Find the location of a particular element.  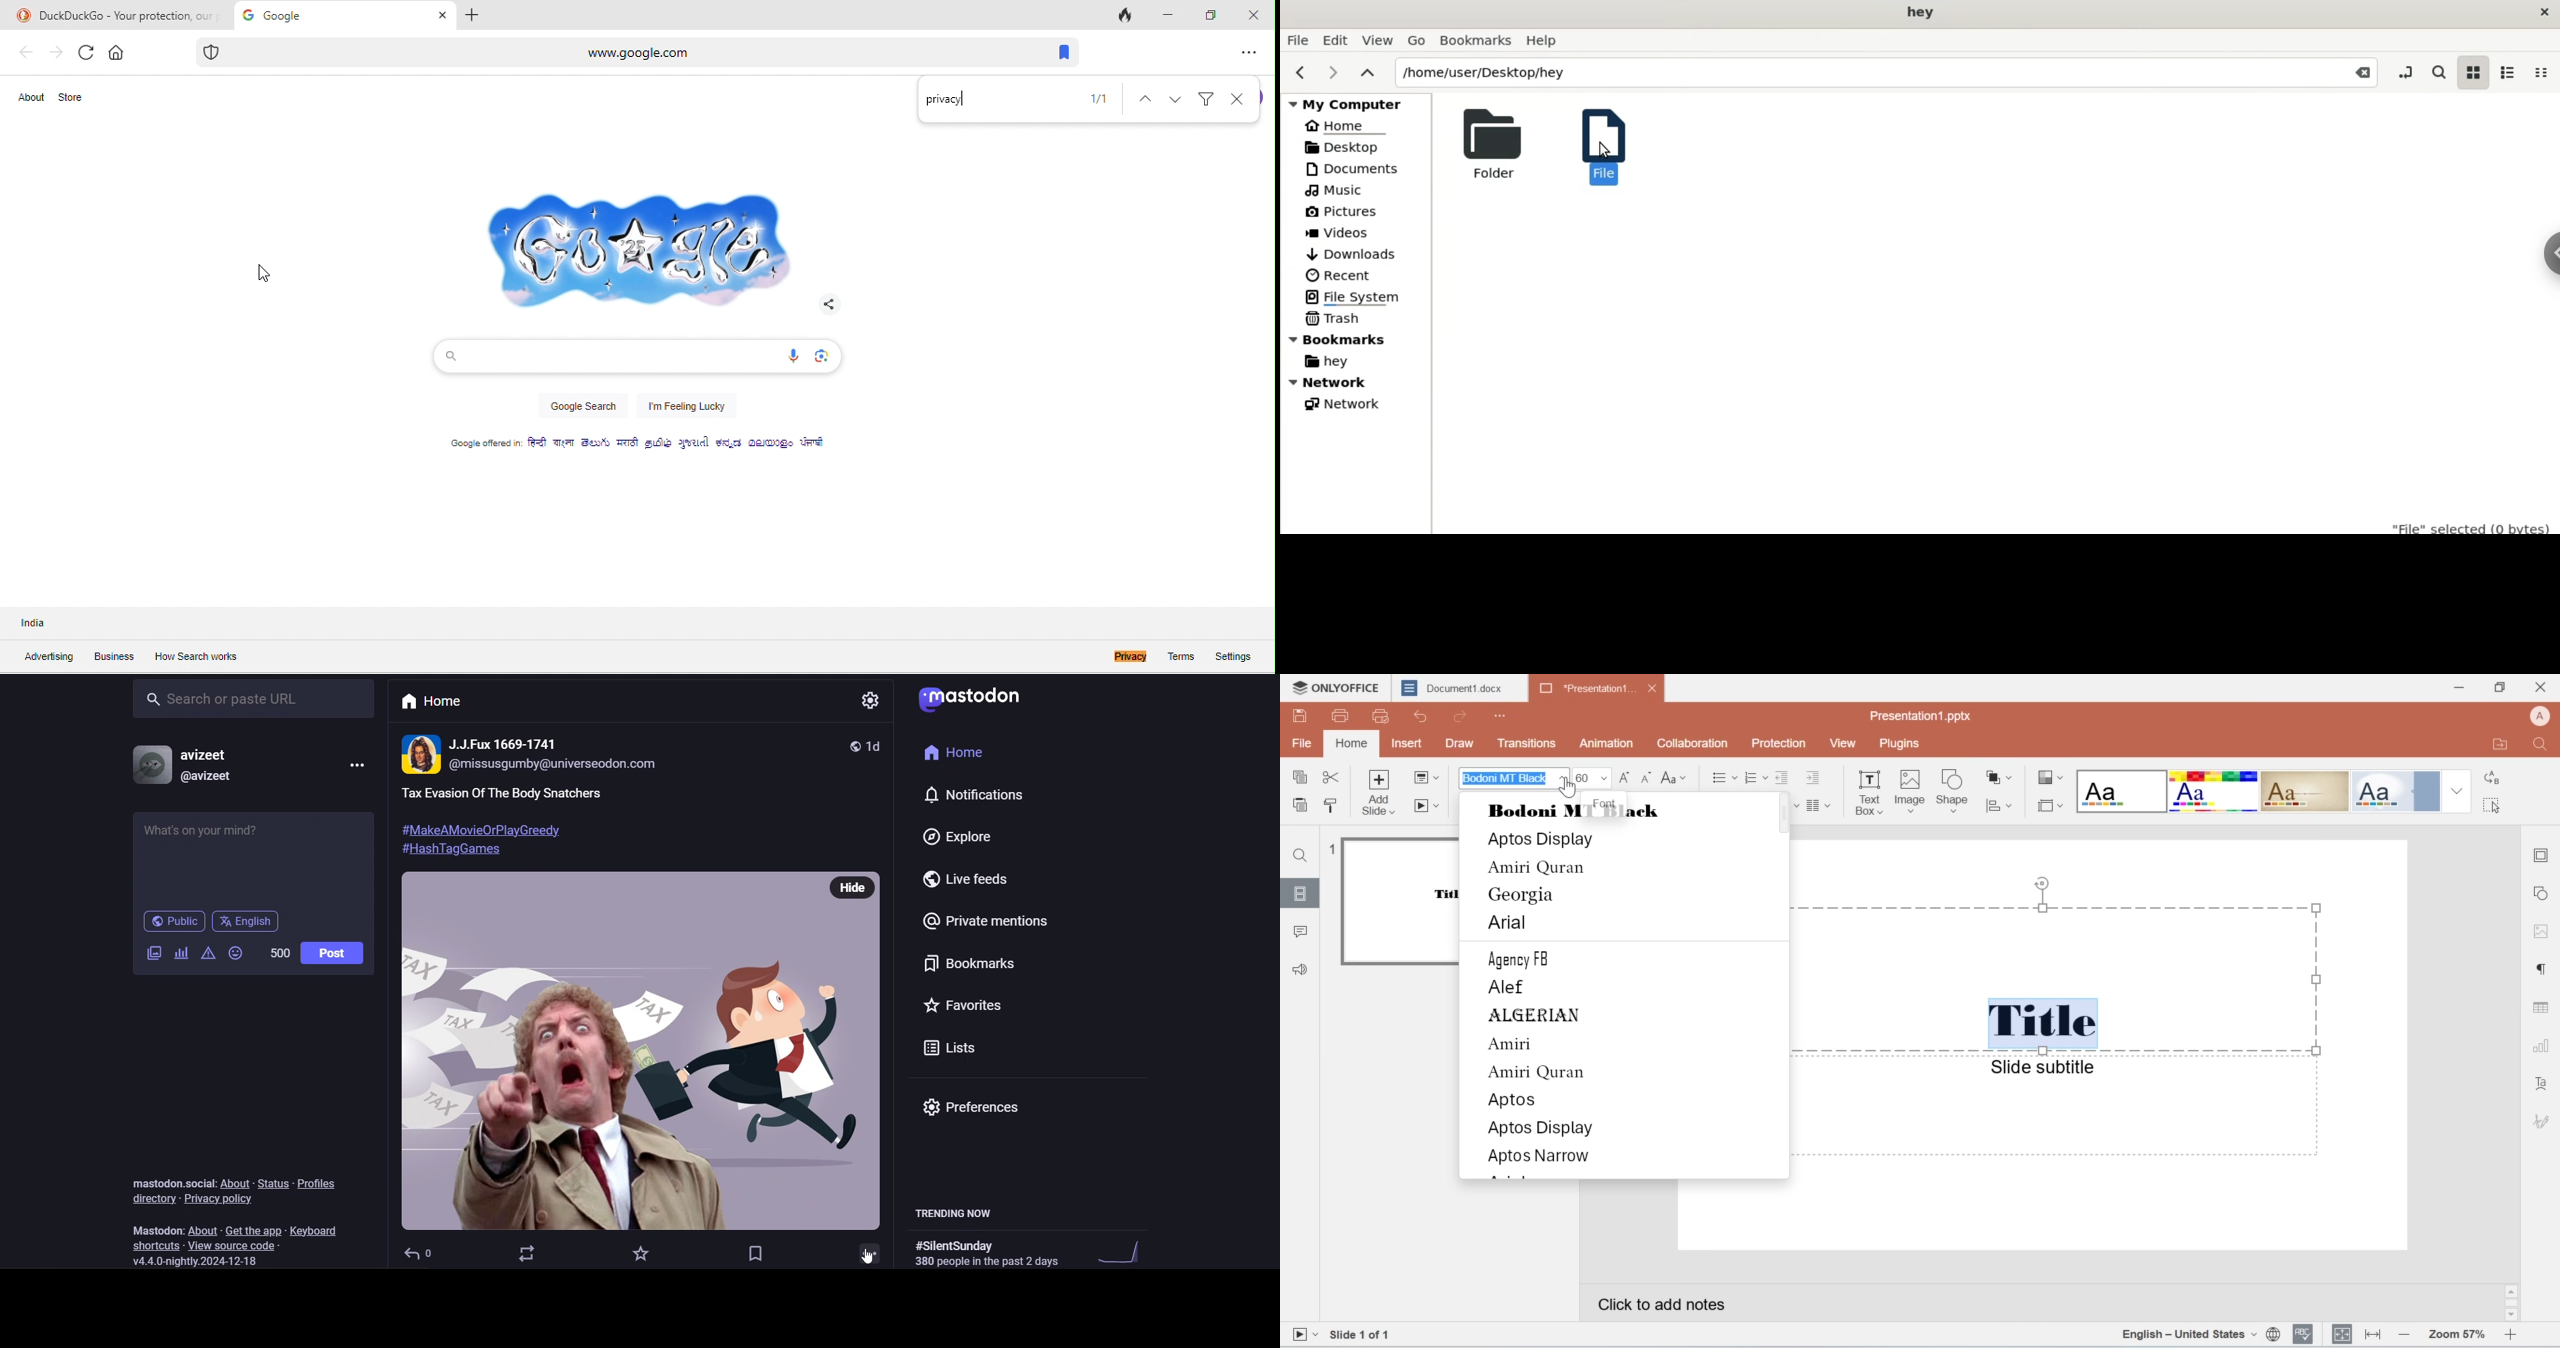

bookmark is located at coordinates (755, 1253).